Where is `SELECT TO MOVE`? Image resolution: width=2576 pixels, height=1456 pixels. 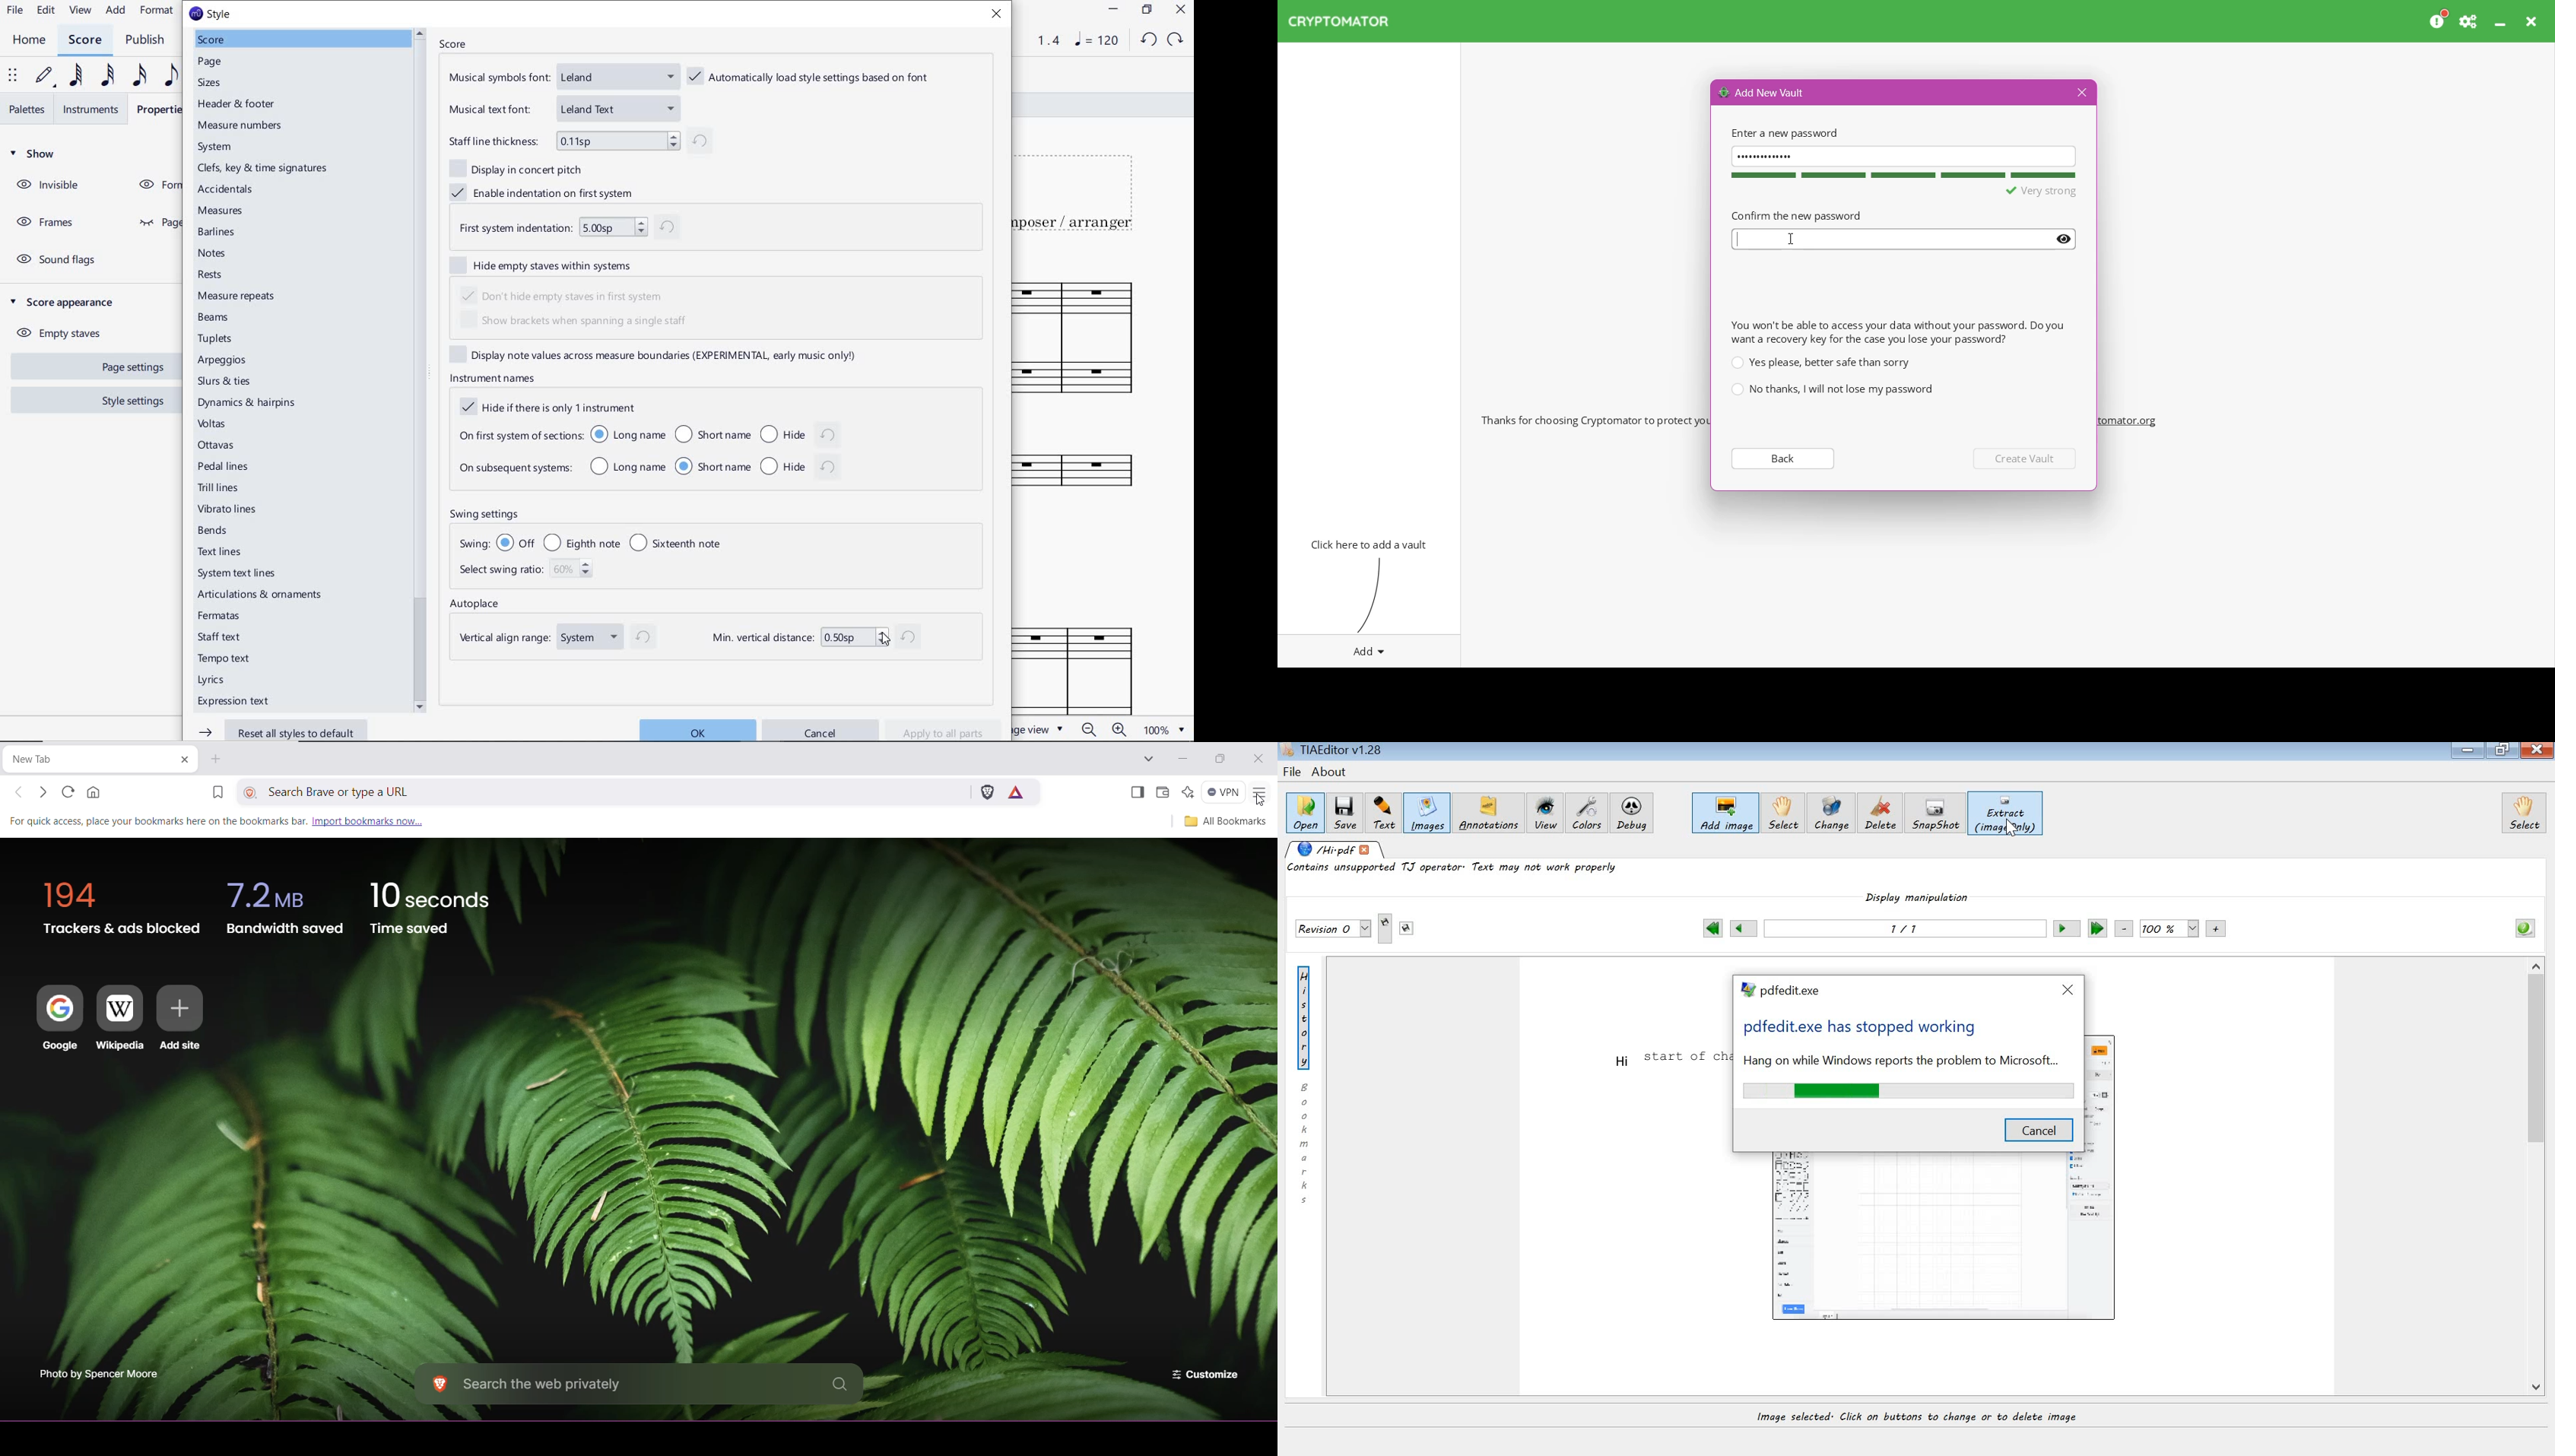 SELECT TO MOVE is located at coordinates (16, 75).